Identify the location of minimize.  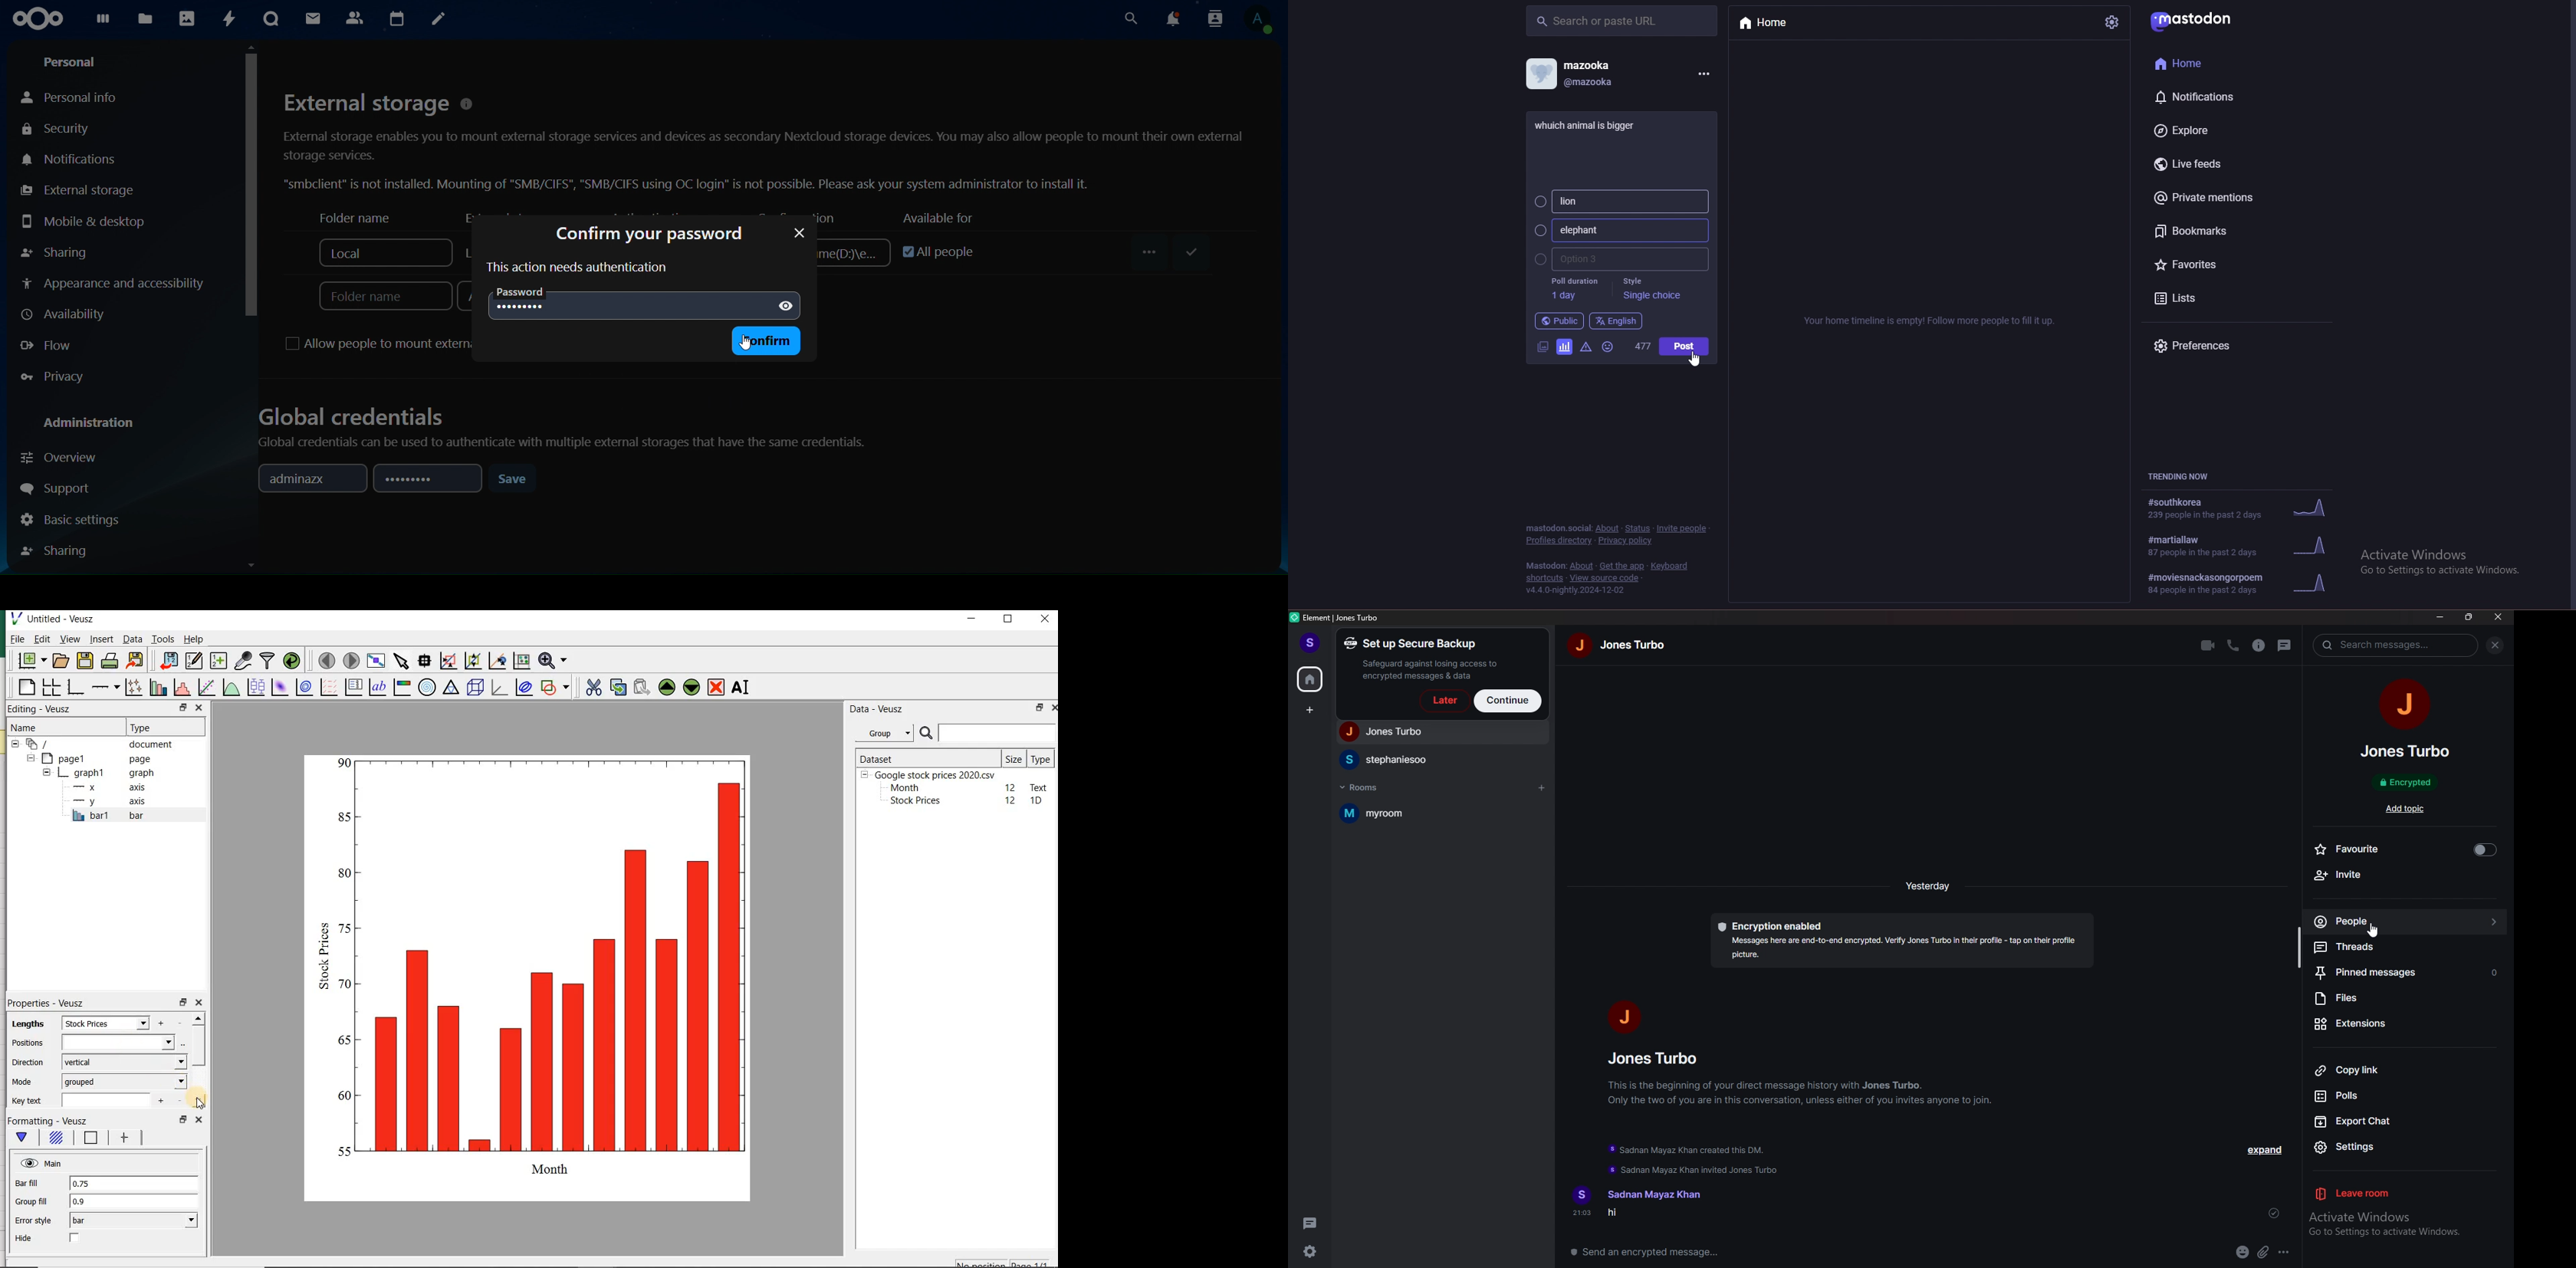
(2441, 617).